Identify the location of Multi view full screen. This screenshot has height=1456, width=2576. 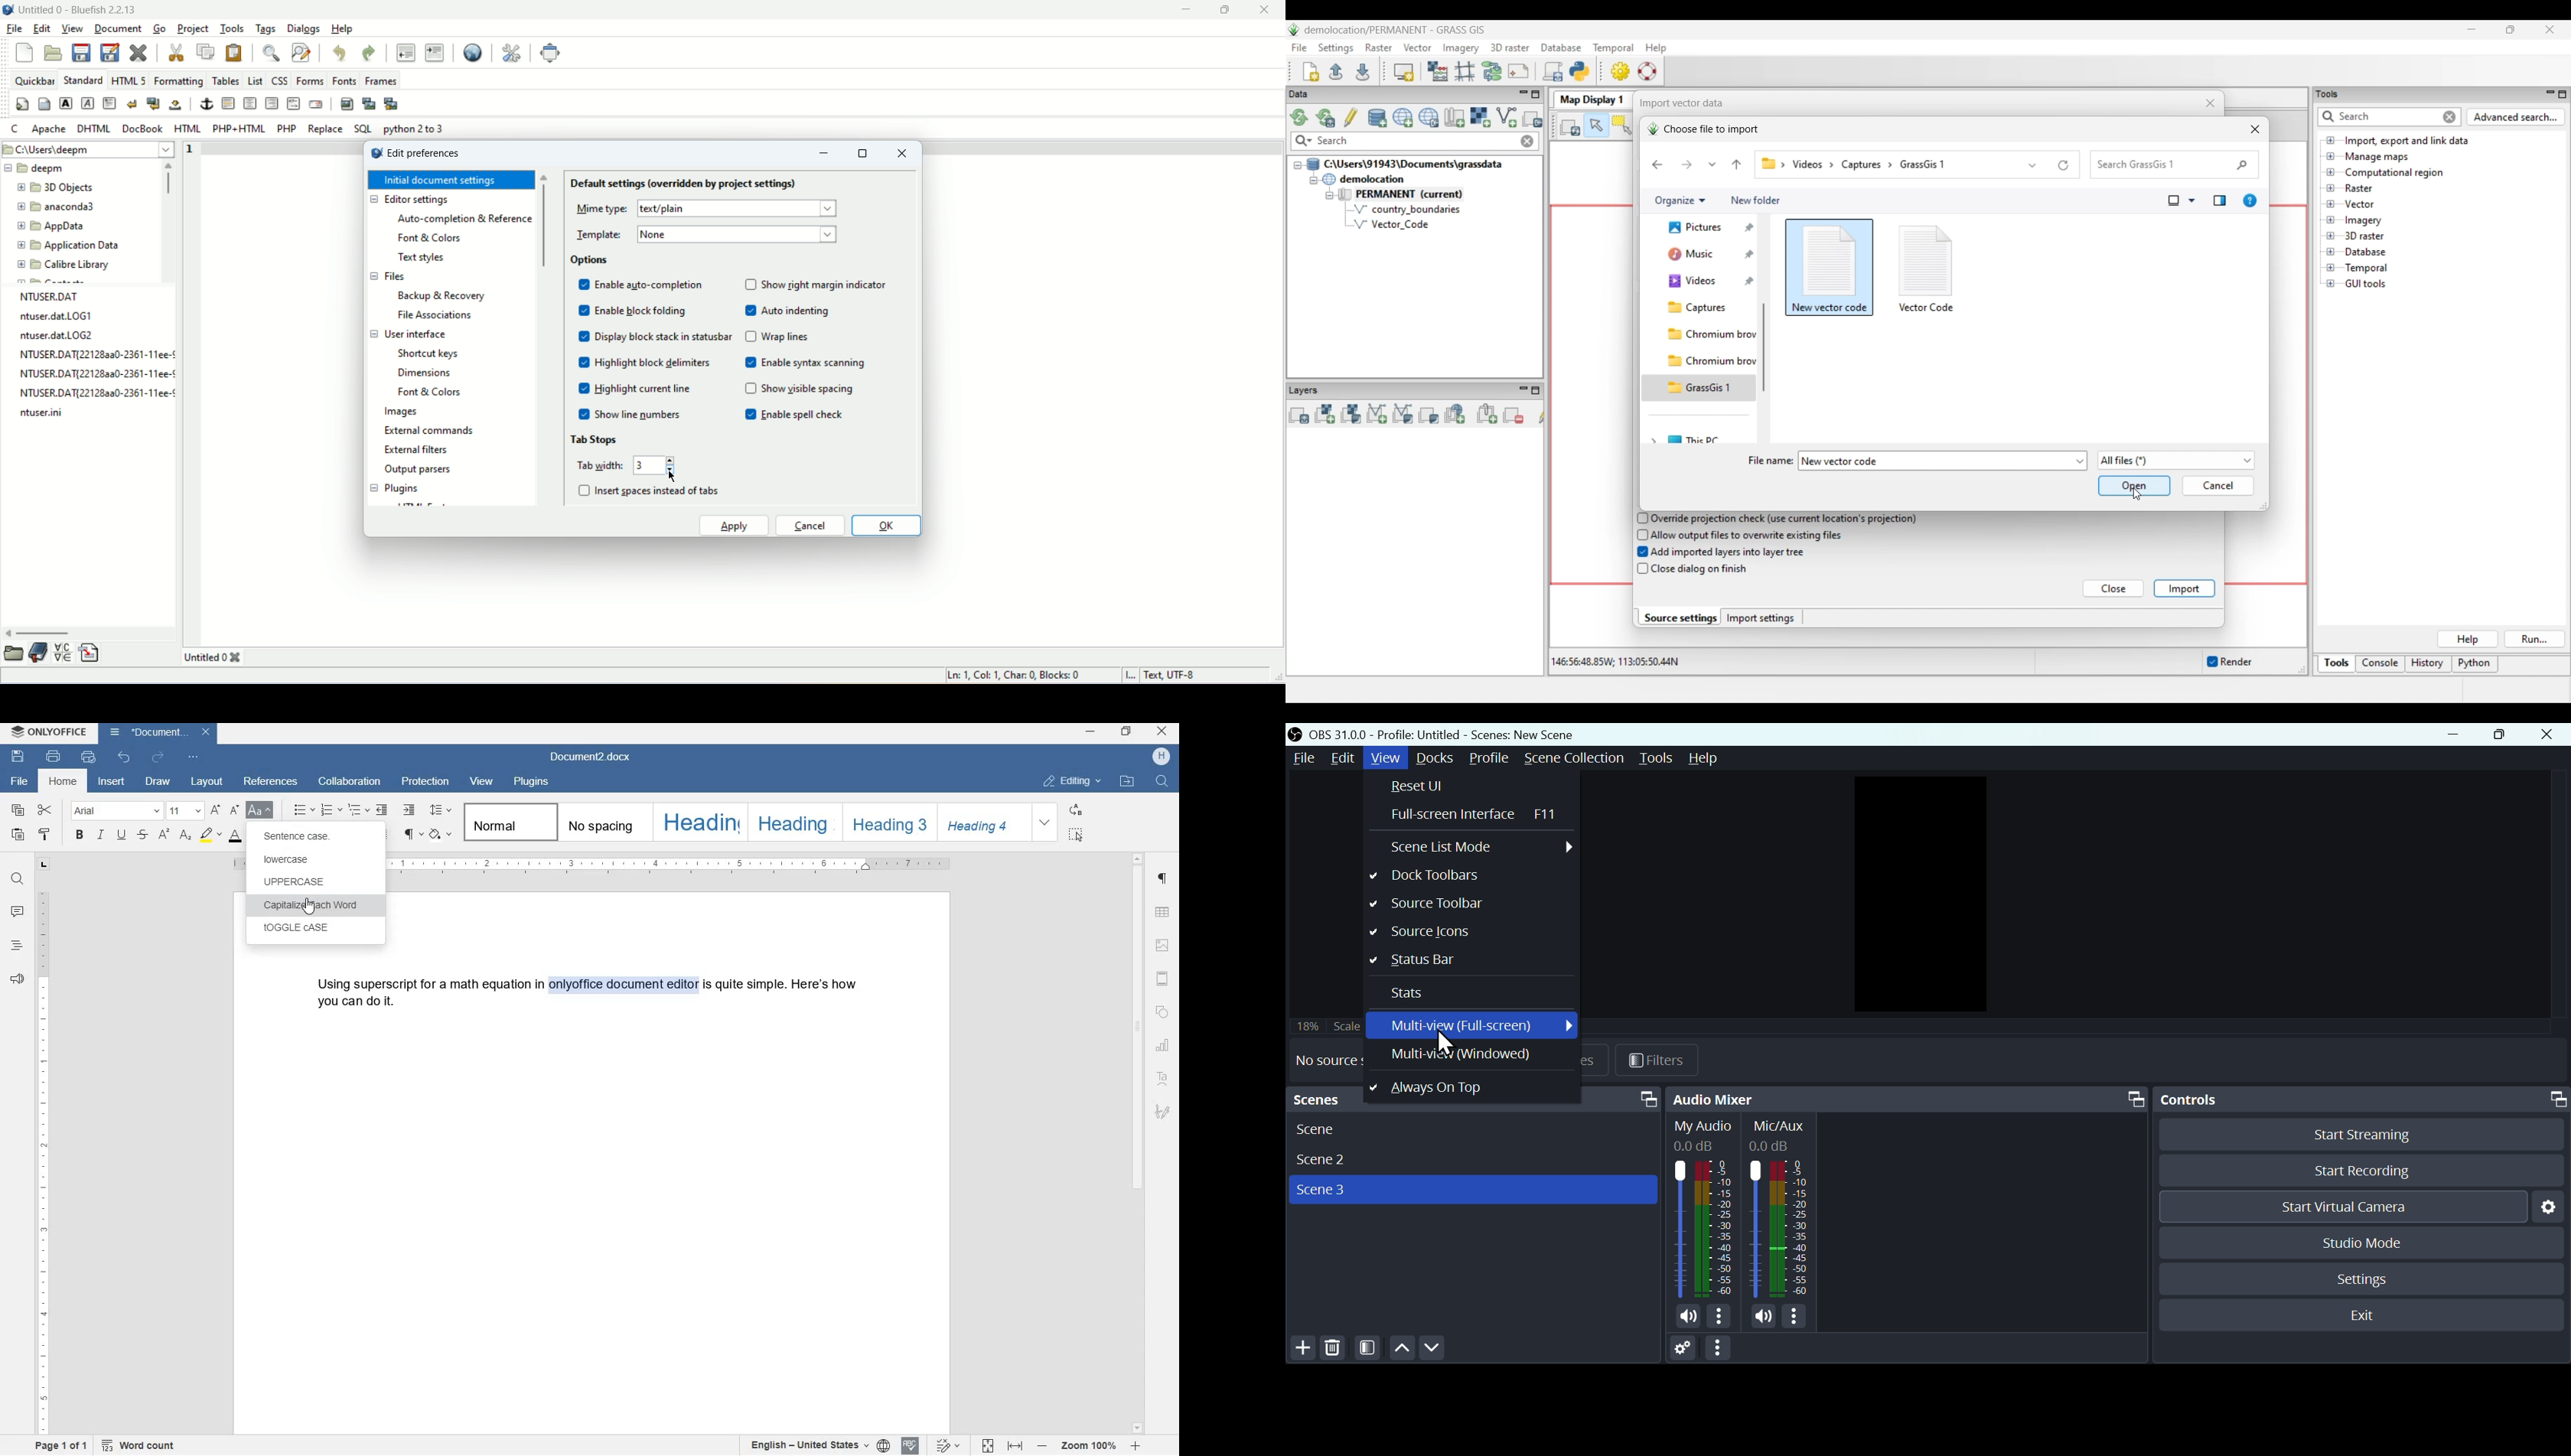
(1474, 1026).